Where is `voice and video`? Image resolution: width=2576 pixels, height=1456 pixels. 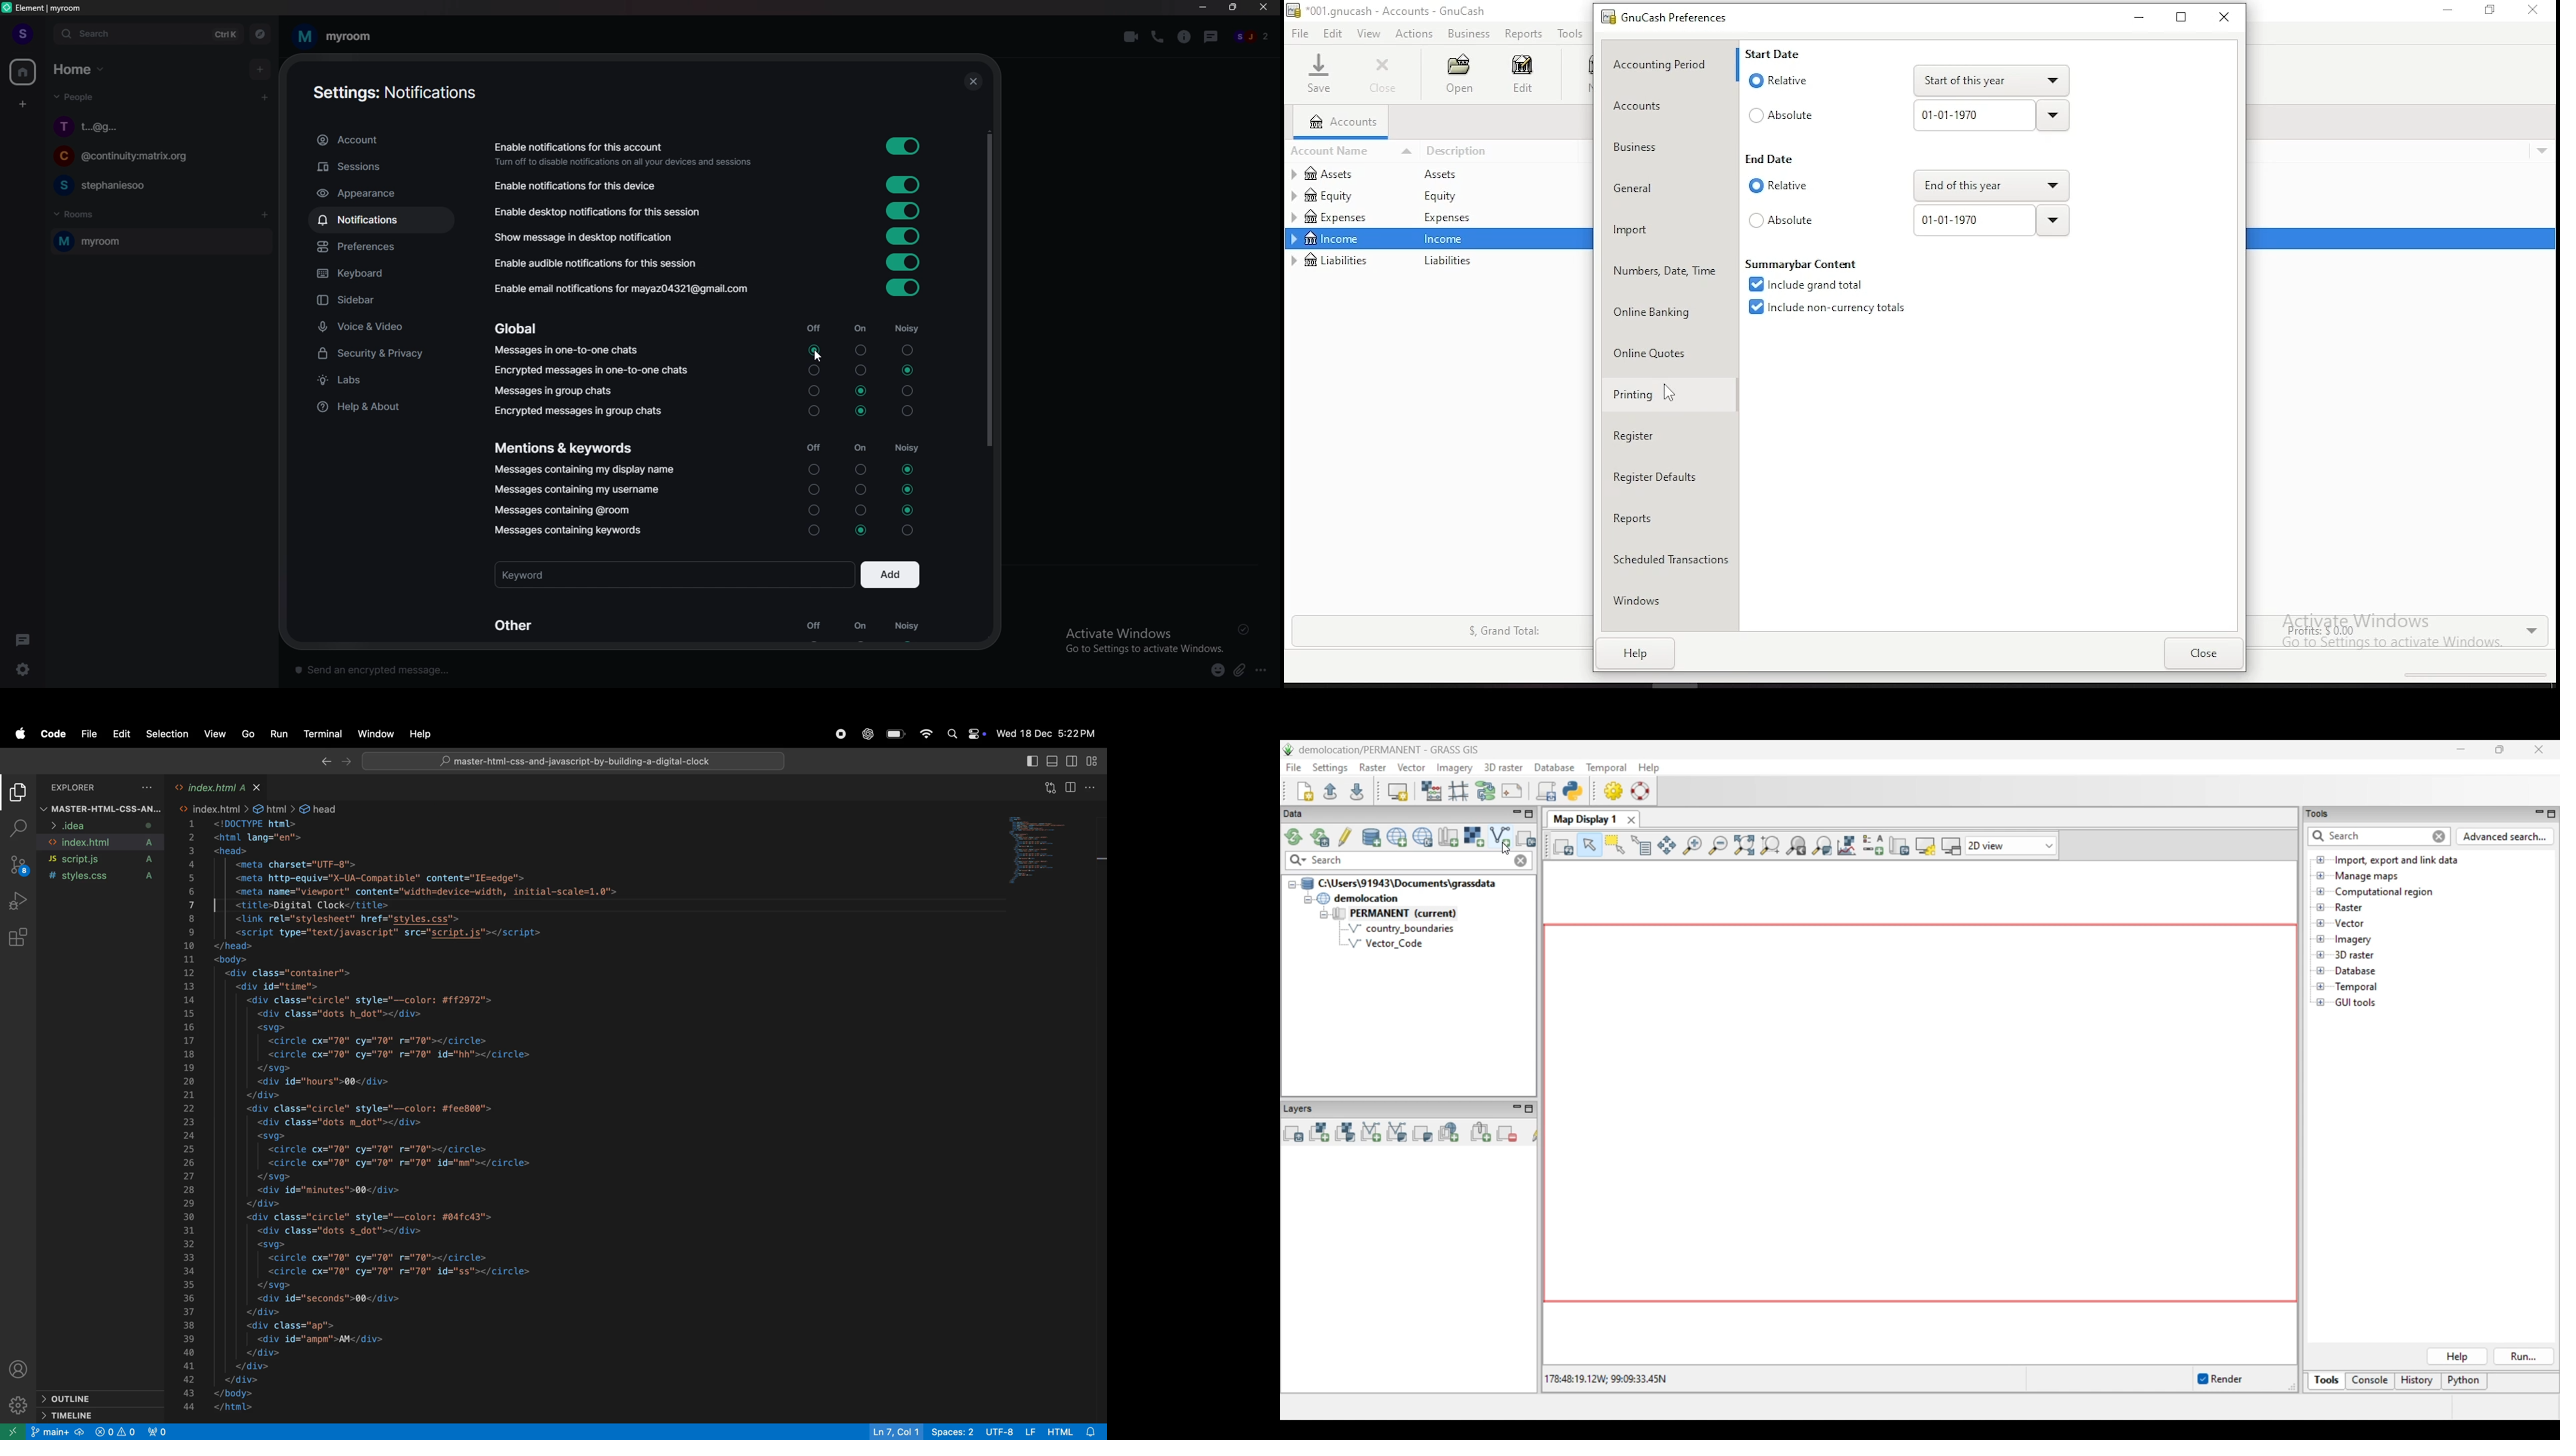 voice and video is located at coordinates (395, 325).